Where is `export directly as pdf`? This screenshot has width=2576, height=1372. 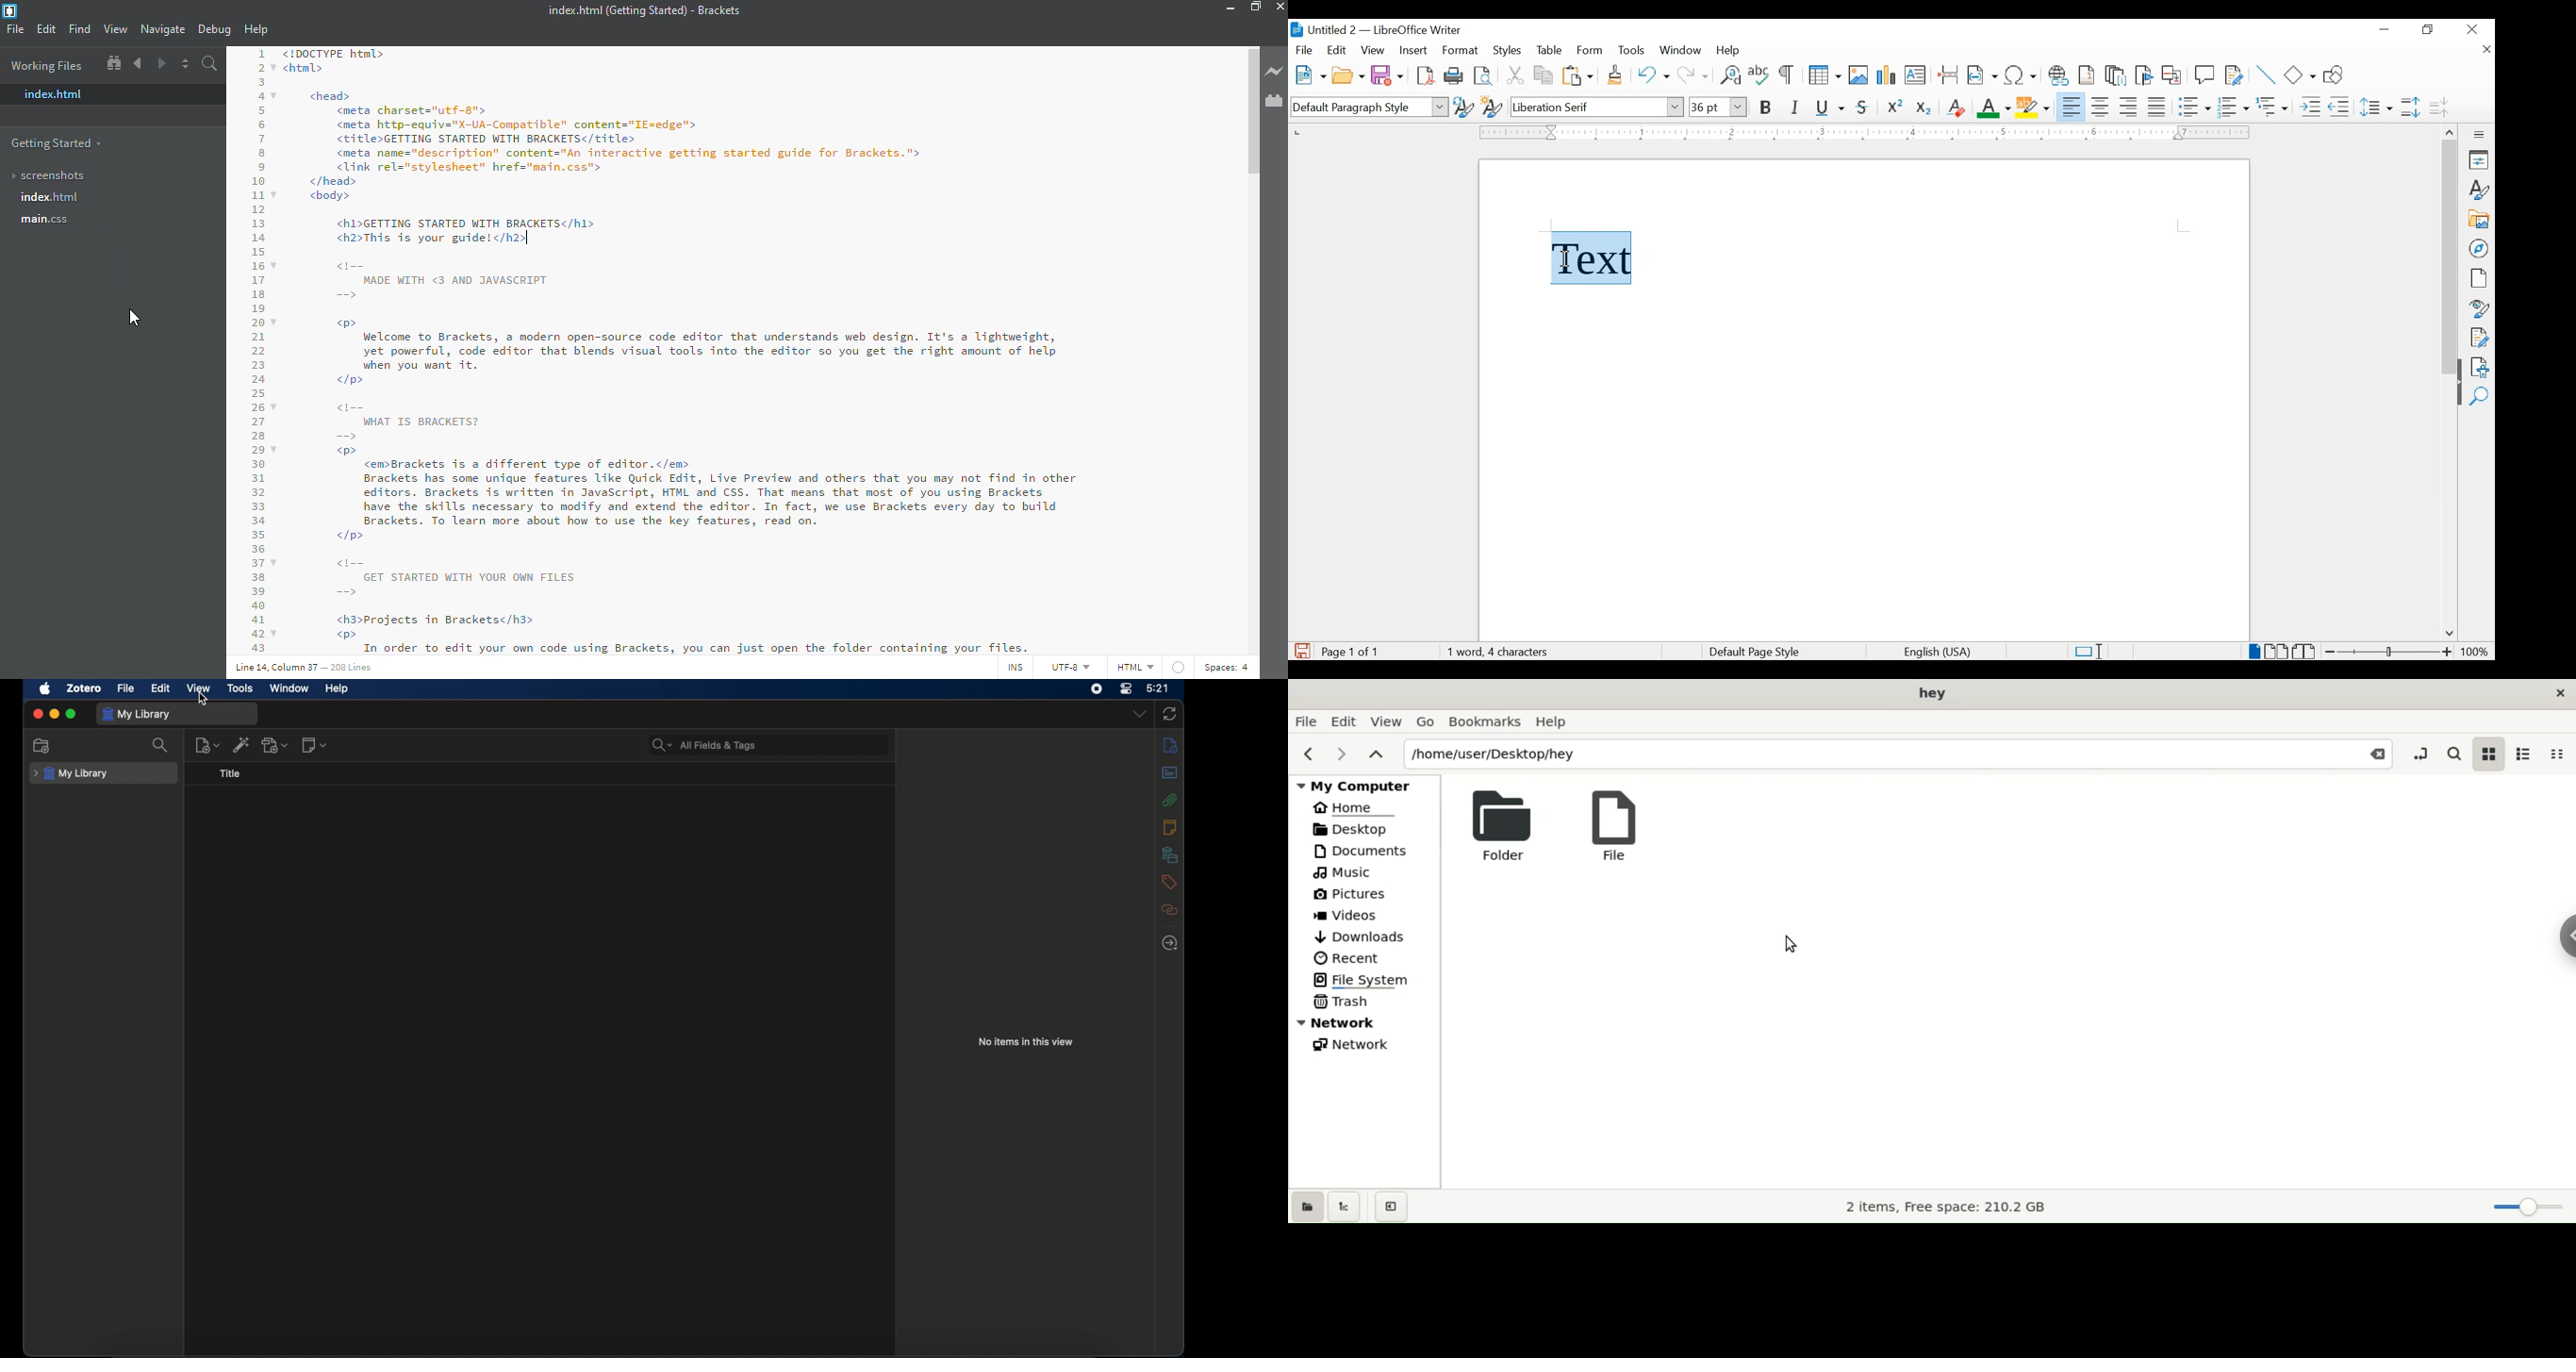 export directly as pdf is located at coordinates (1428, 76).